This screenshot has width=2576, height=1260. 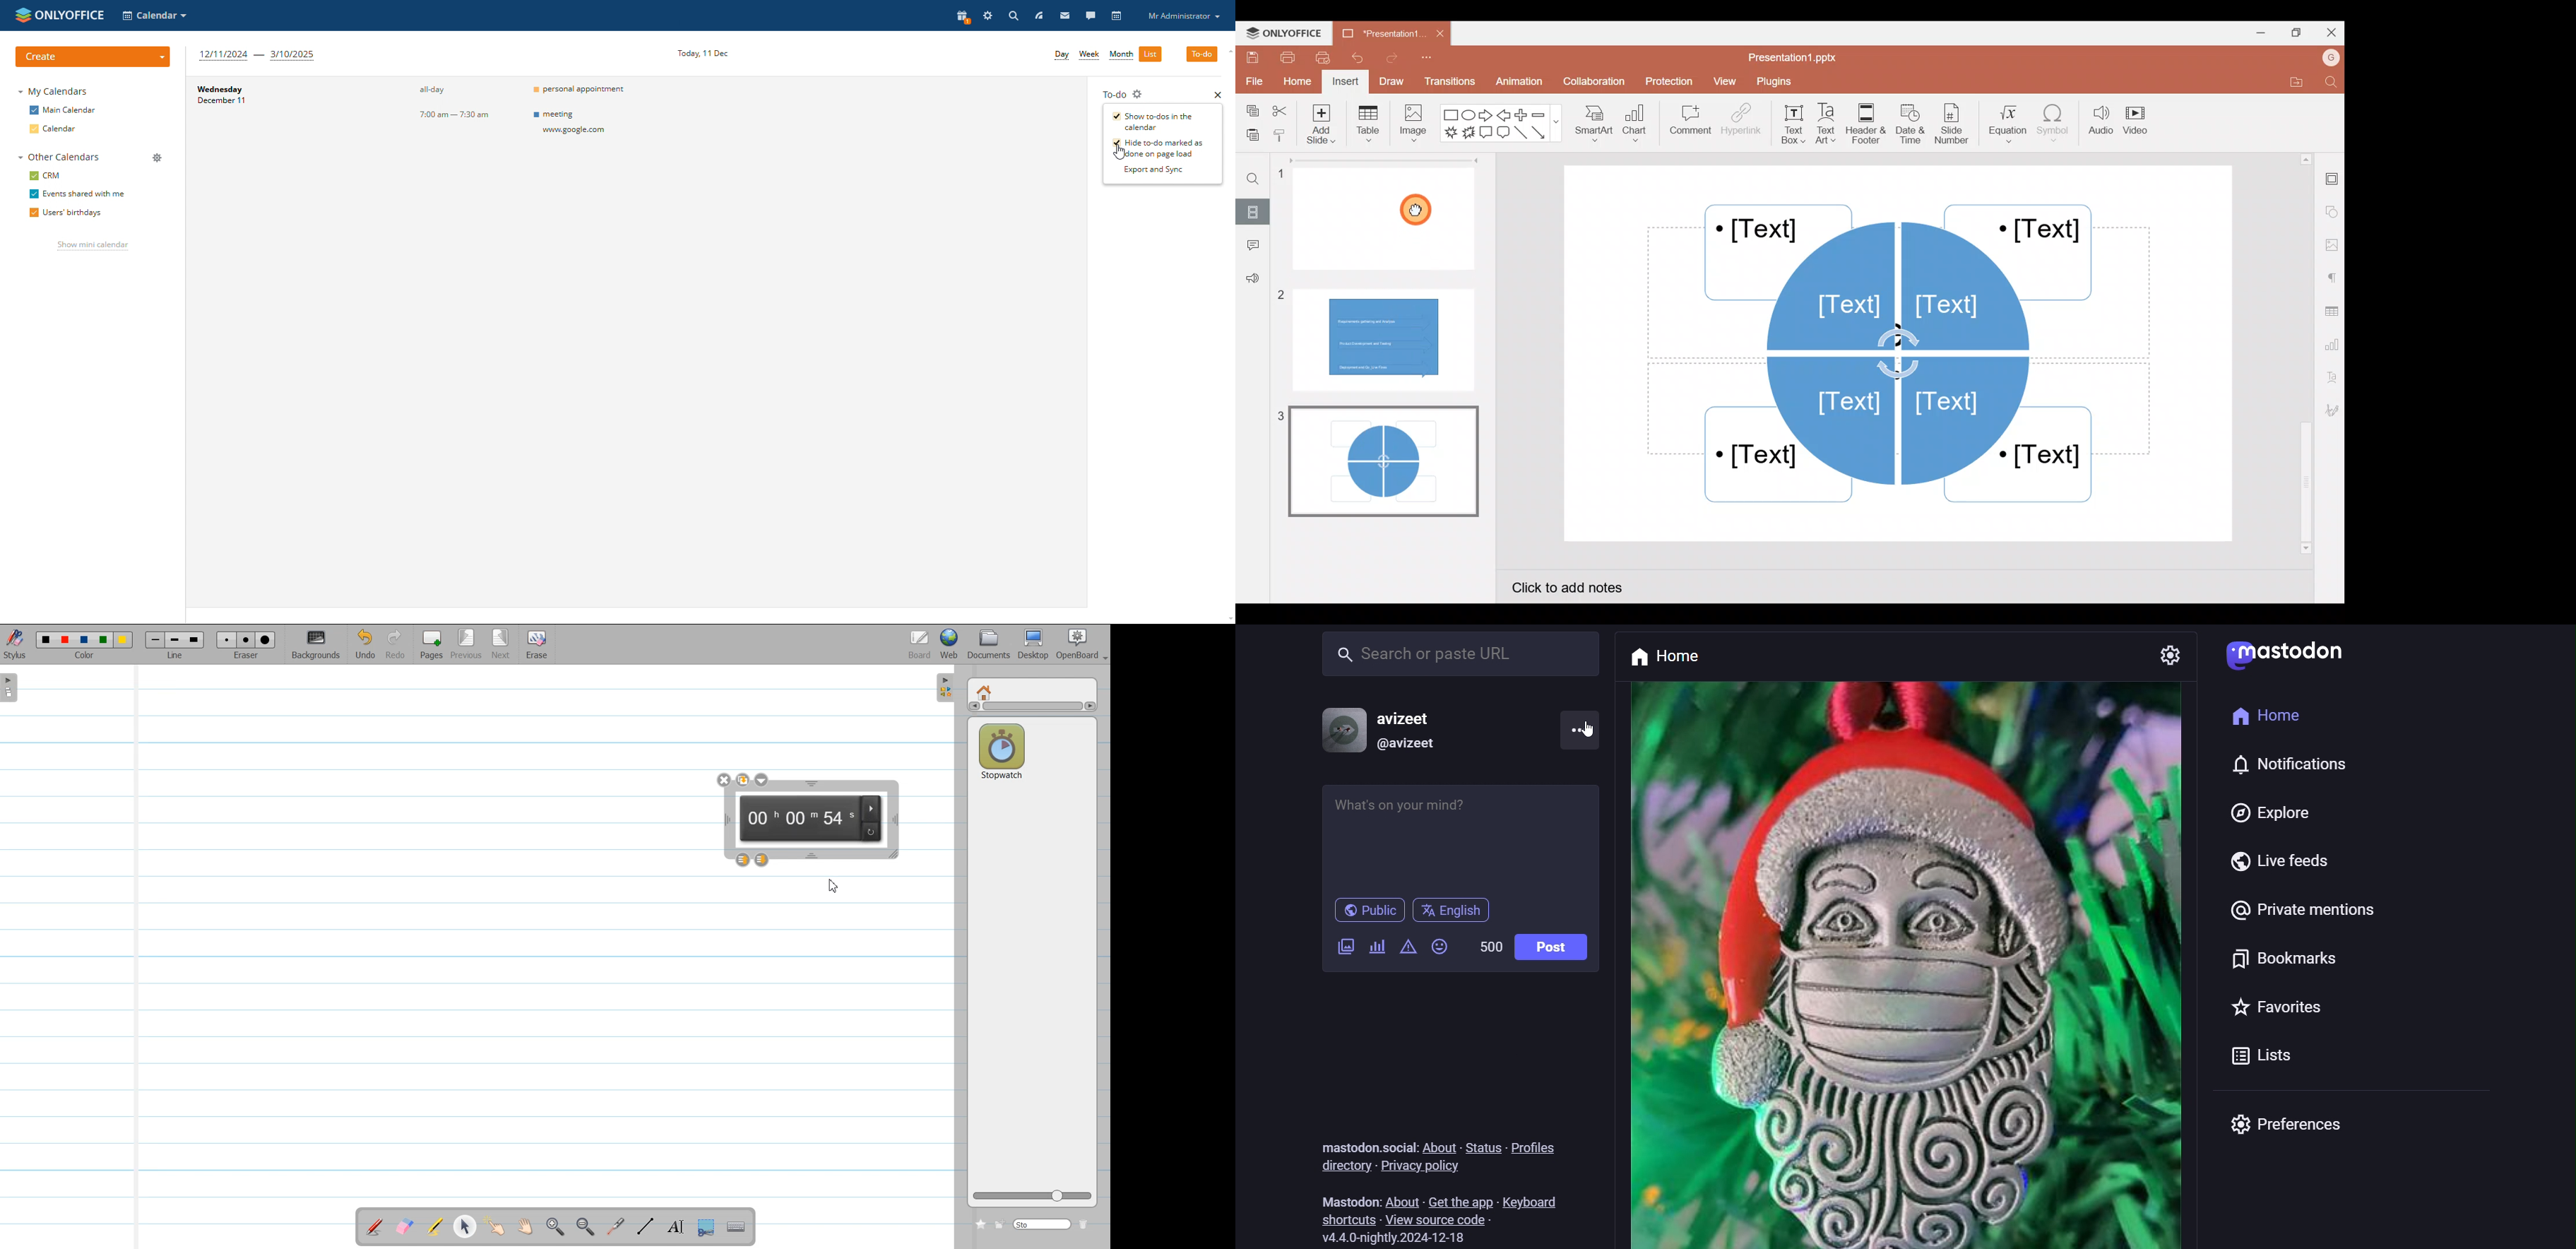 What do you see at coordinates (2327, 60) in the screenshot?
I see `Account name` at bounding box center [2327, 60].